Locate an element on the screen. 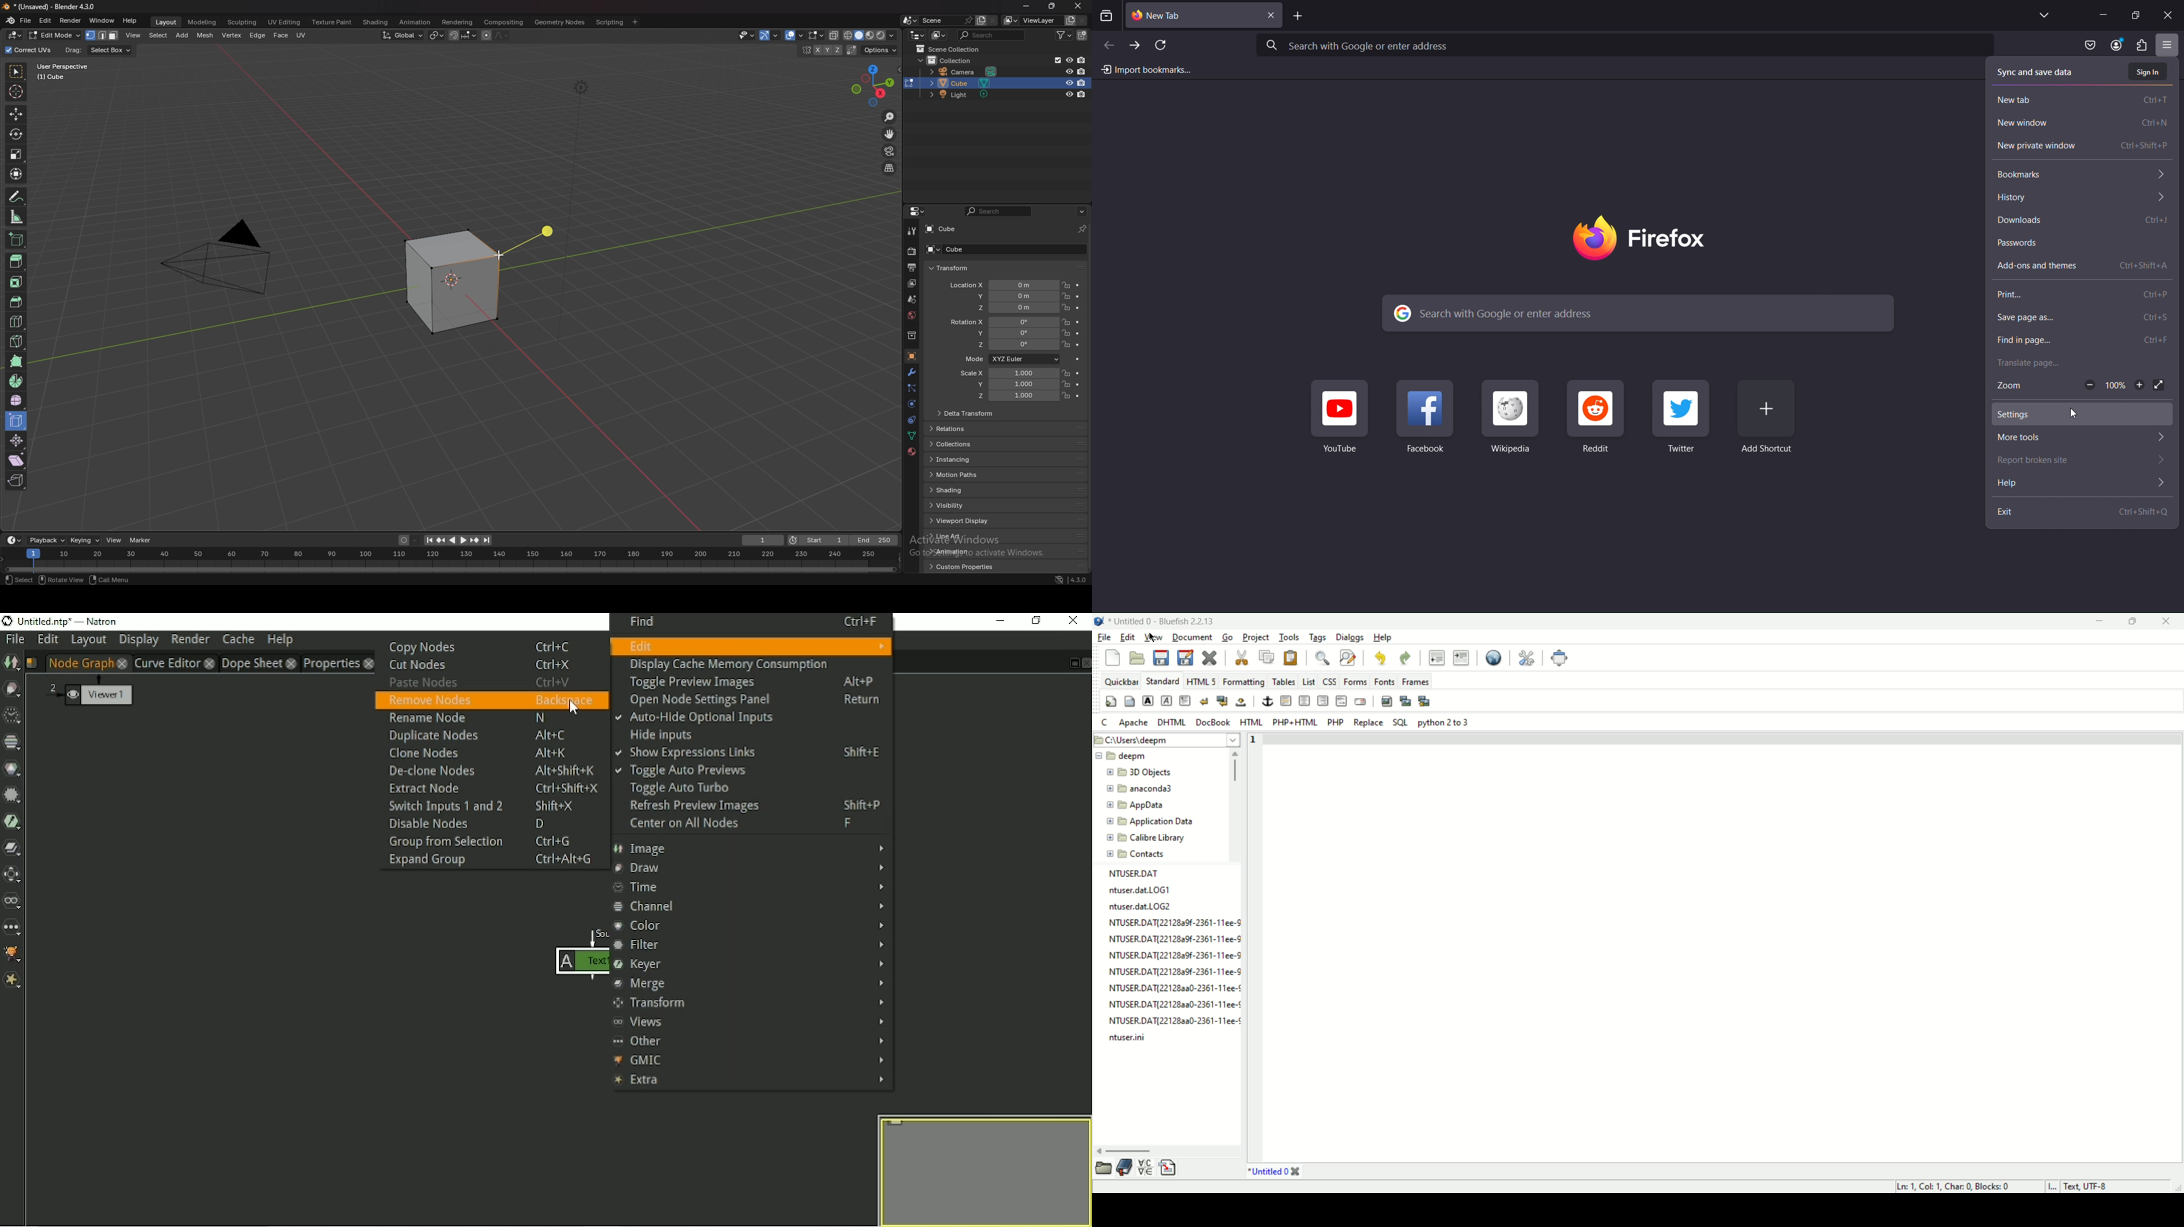  modeling is located at coordinates (201, 22).